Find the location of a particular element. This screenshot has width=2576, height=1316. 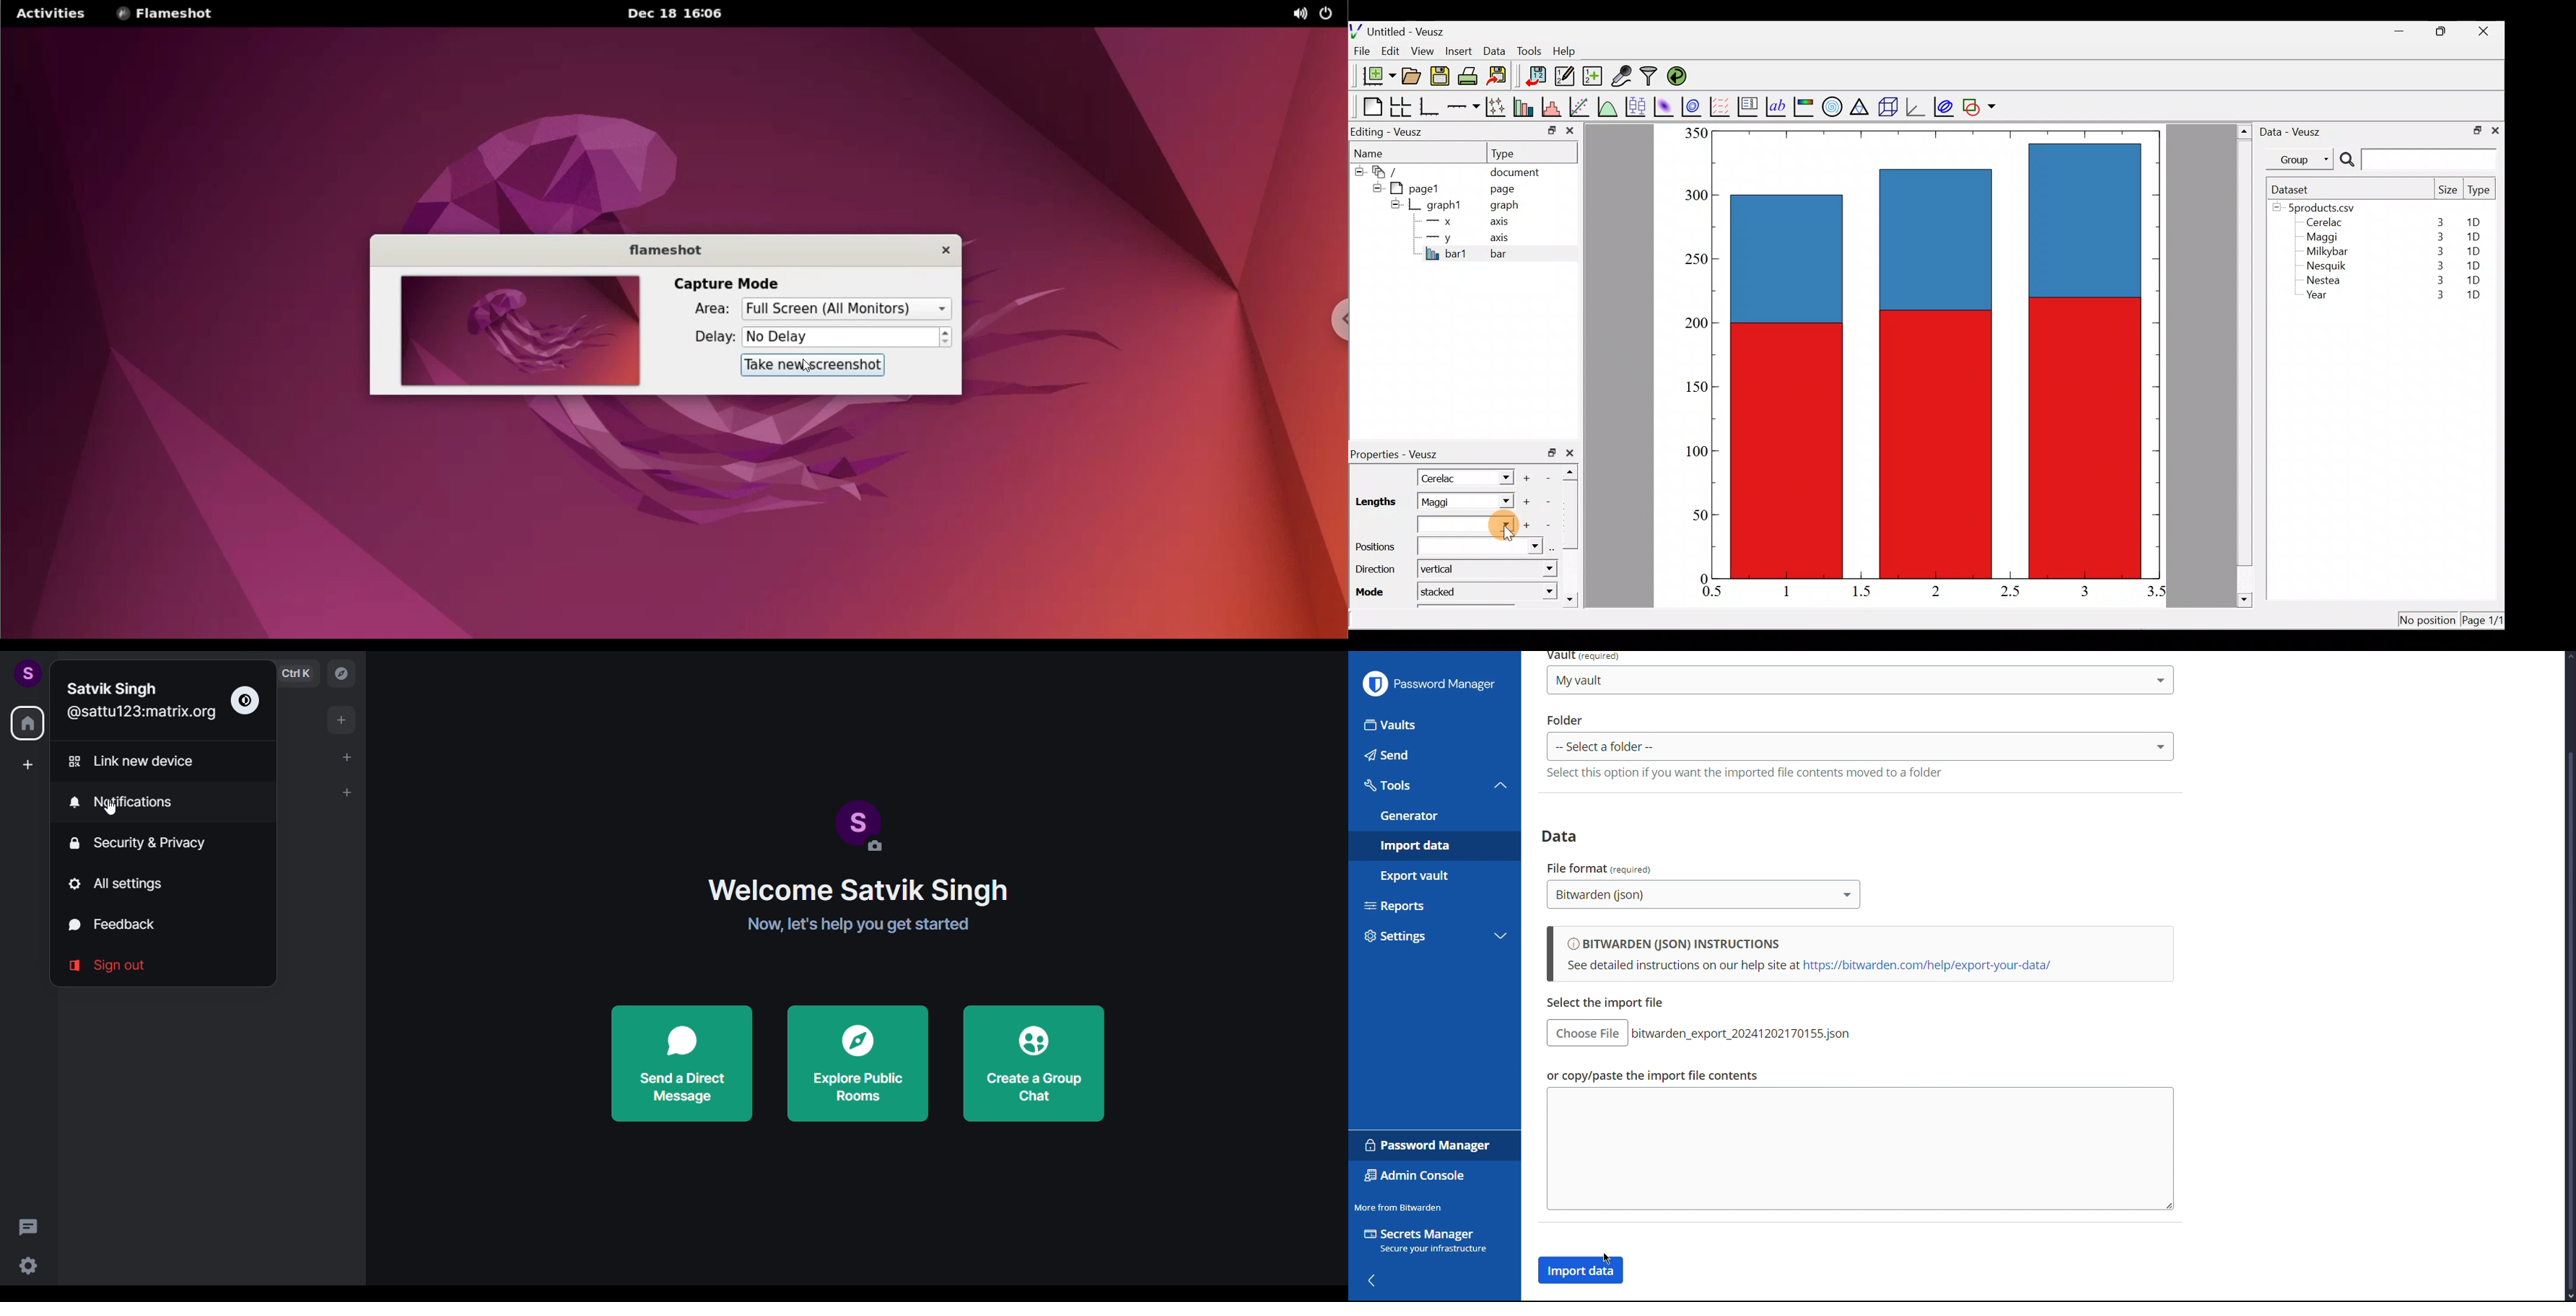

Secrets Manager is located at coordinates (1428, 1242).